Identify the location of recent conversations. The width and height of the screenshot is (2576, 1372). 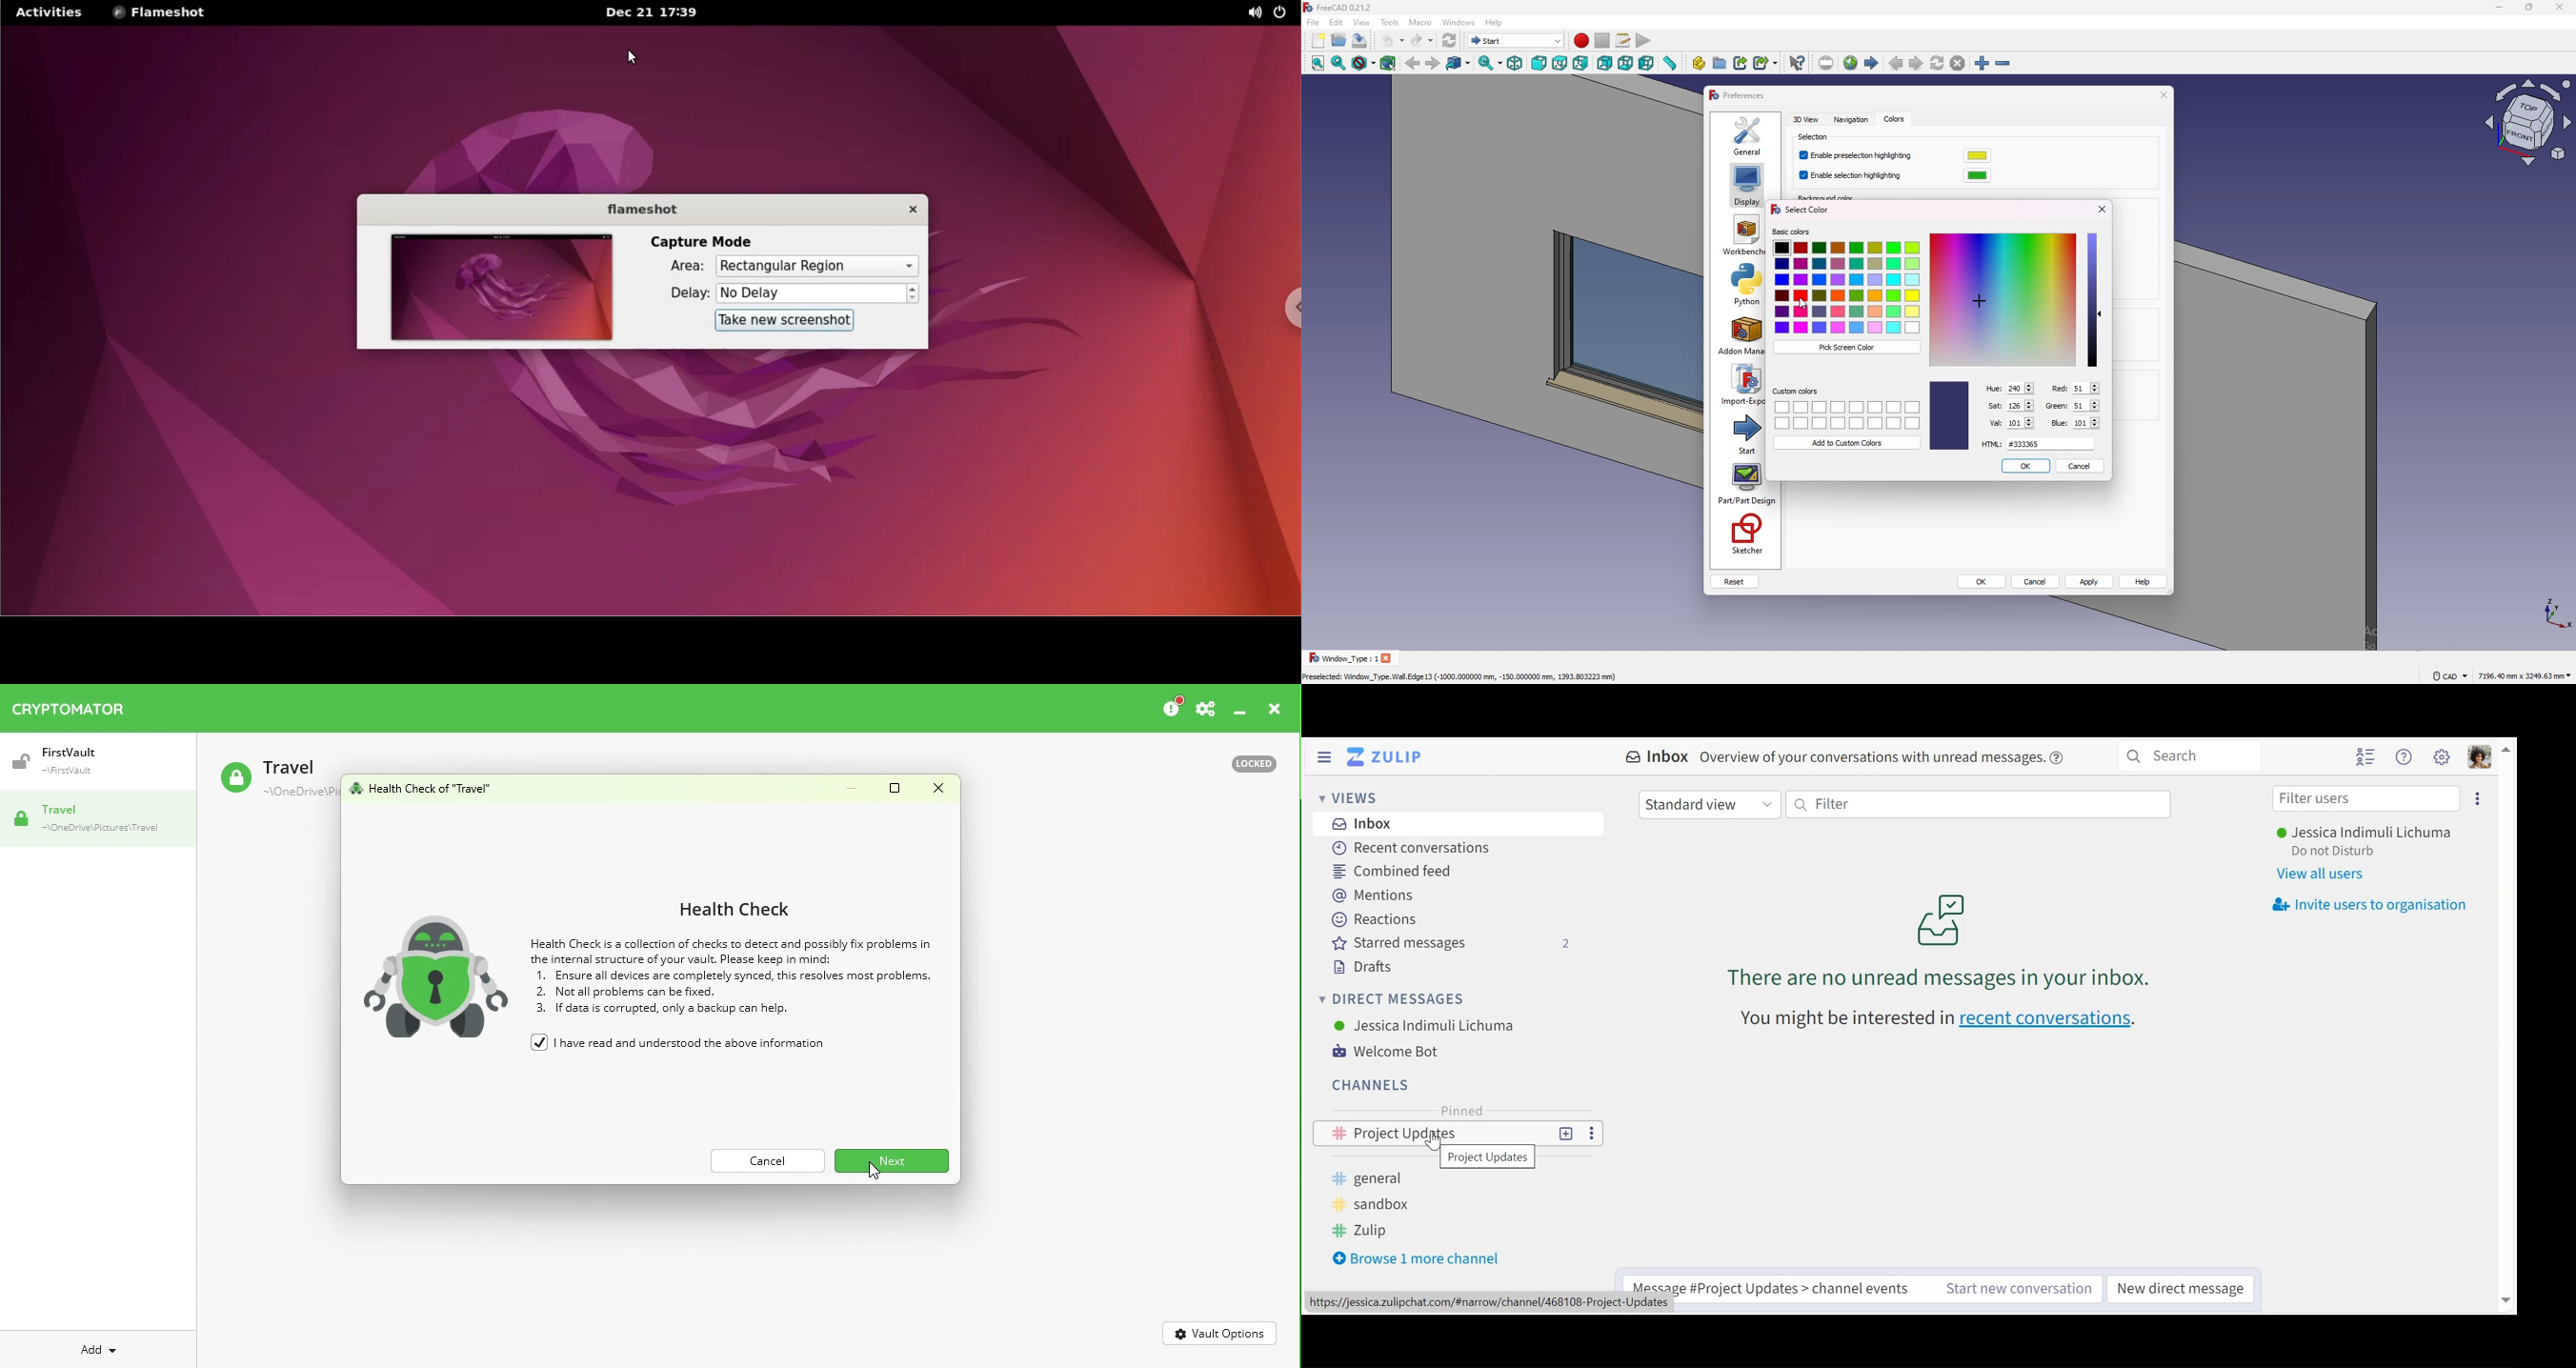
(1933, 1020).